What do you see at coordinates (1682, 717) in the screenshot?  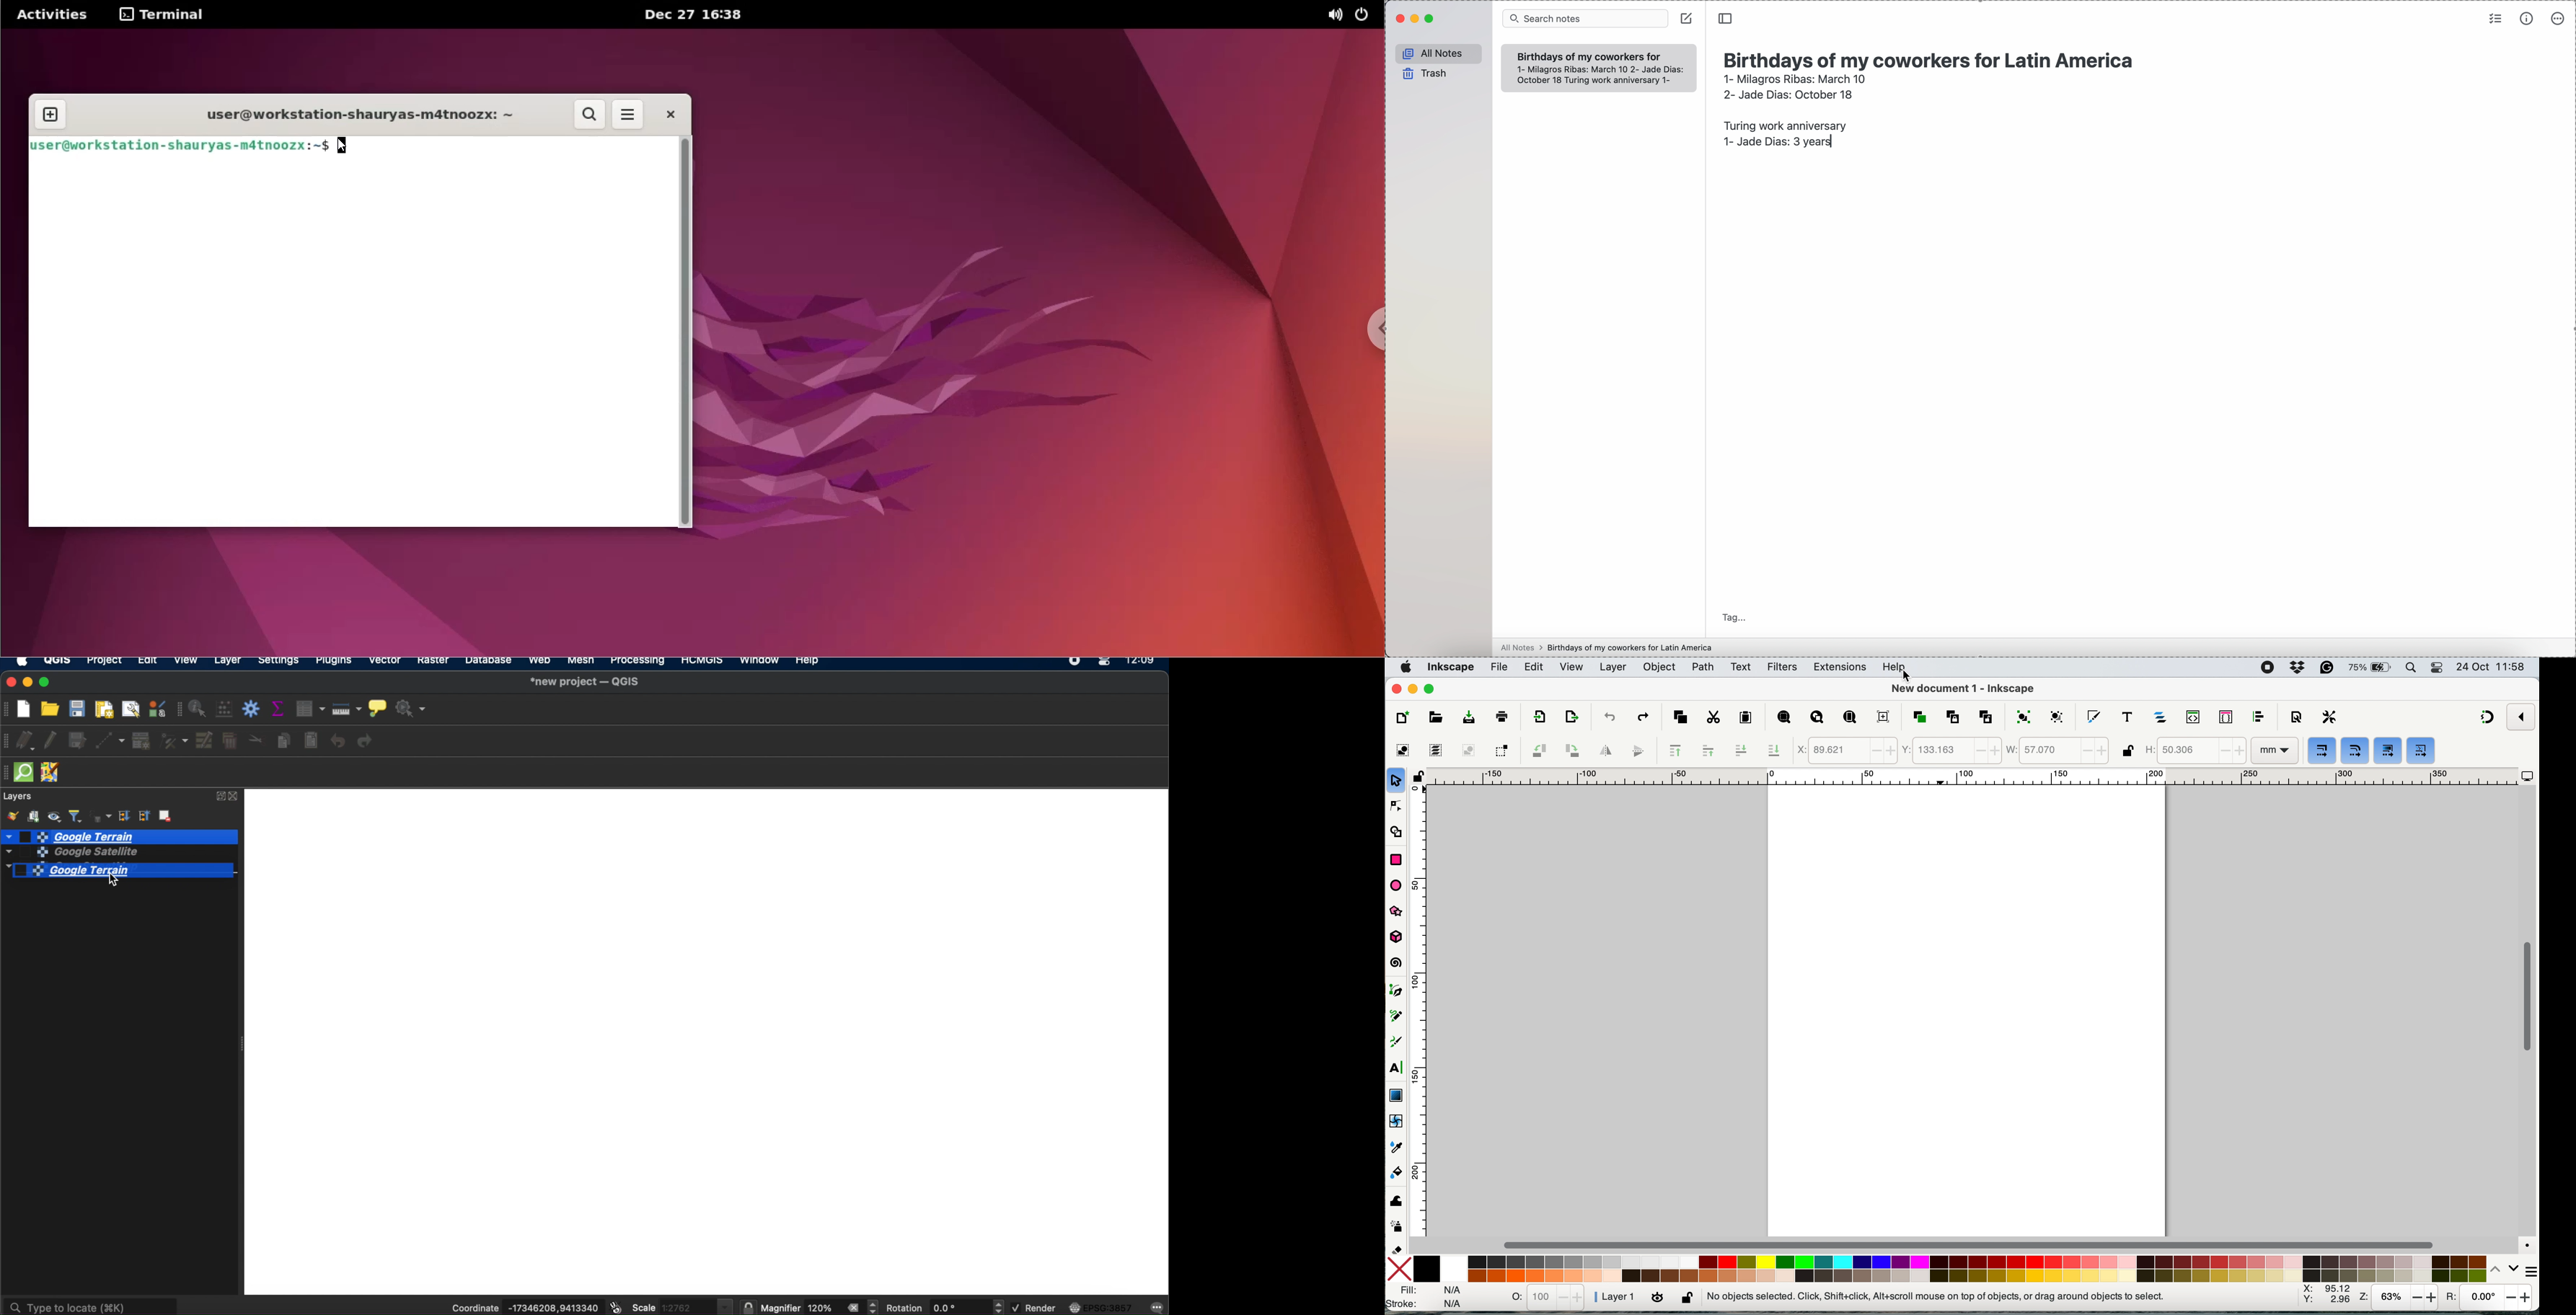 I see `copy` at bounding box center [1682, 717].